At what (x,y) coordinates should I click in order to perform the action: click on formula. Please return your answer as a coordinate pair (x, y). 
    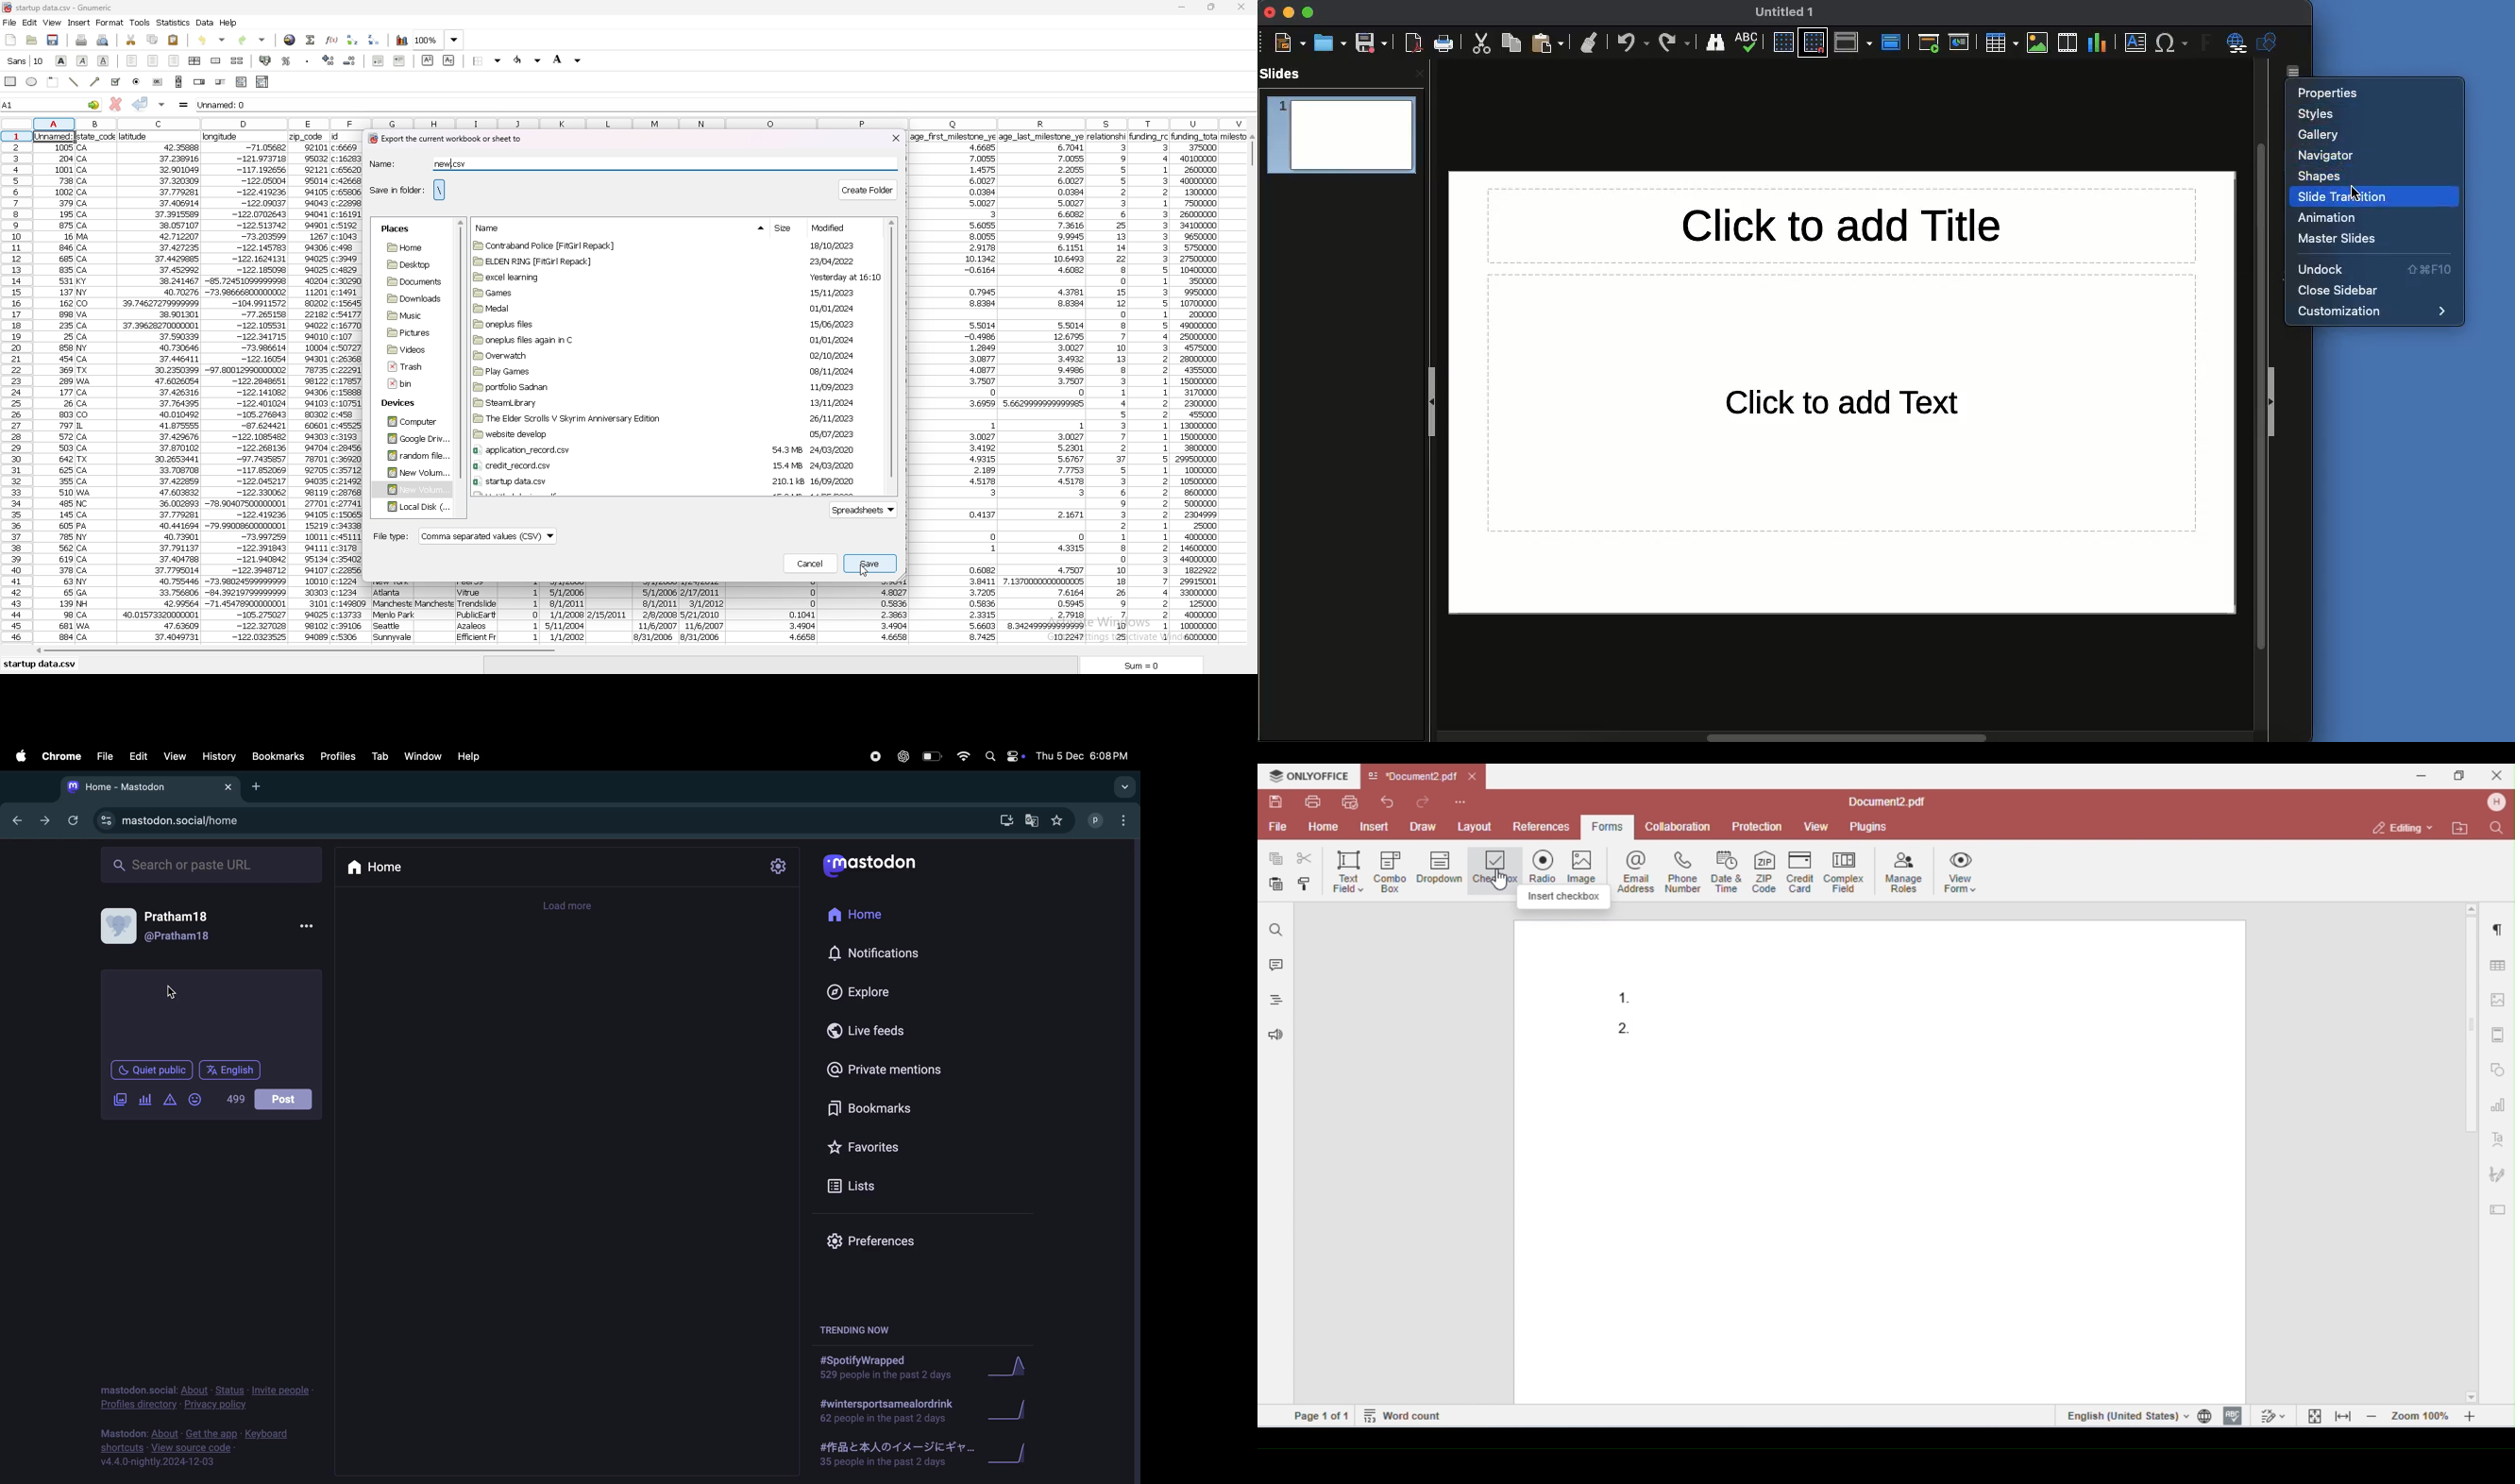
    Looking at the image, I should click on (184, 105).